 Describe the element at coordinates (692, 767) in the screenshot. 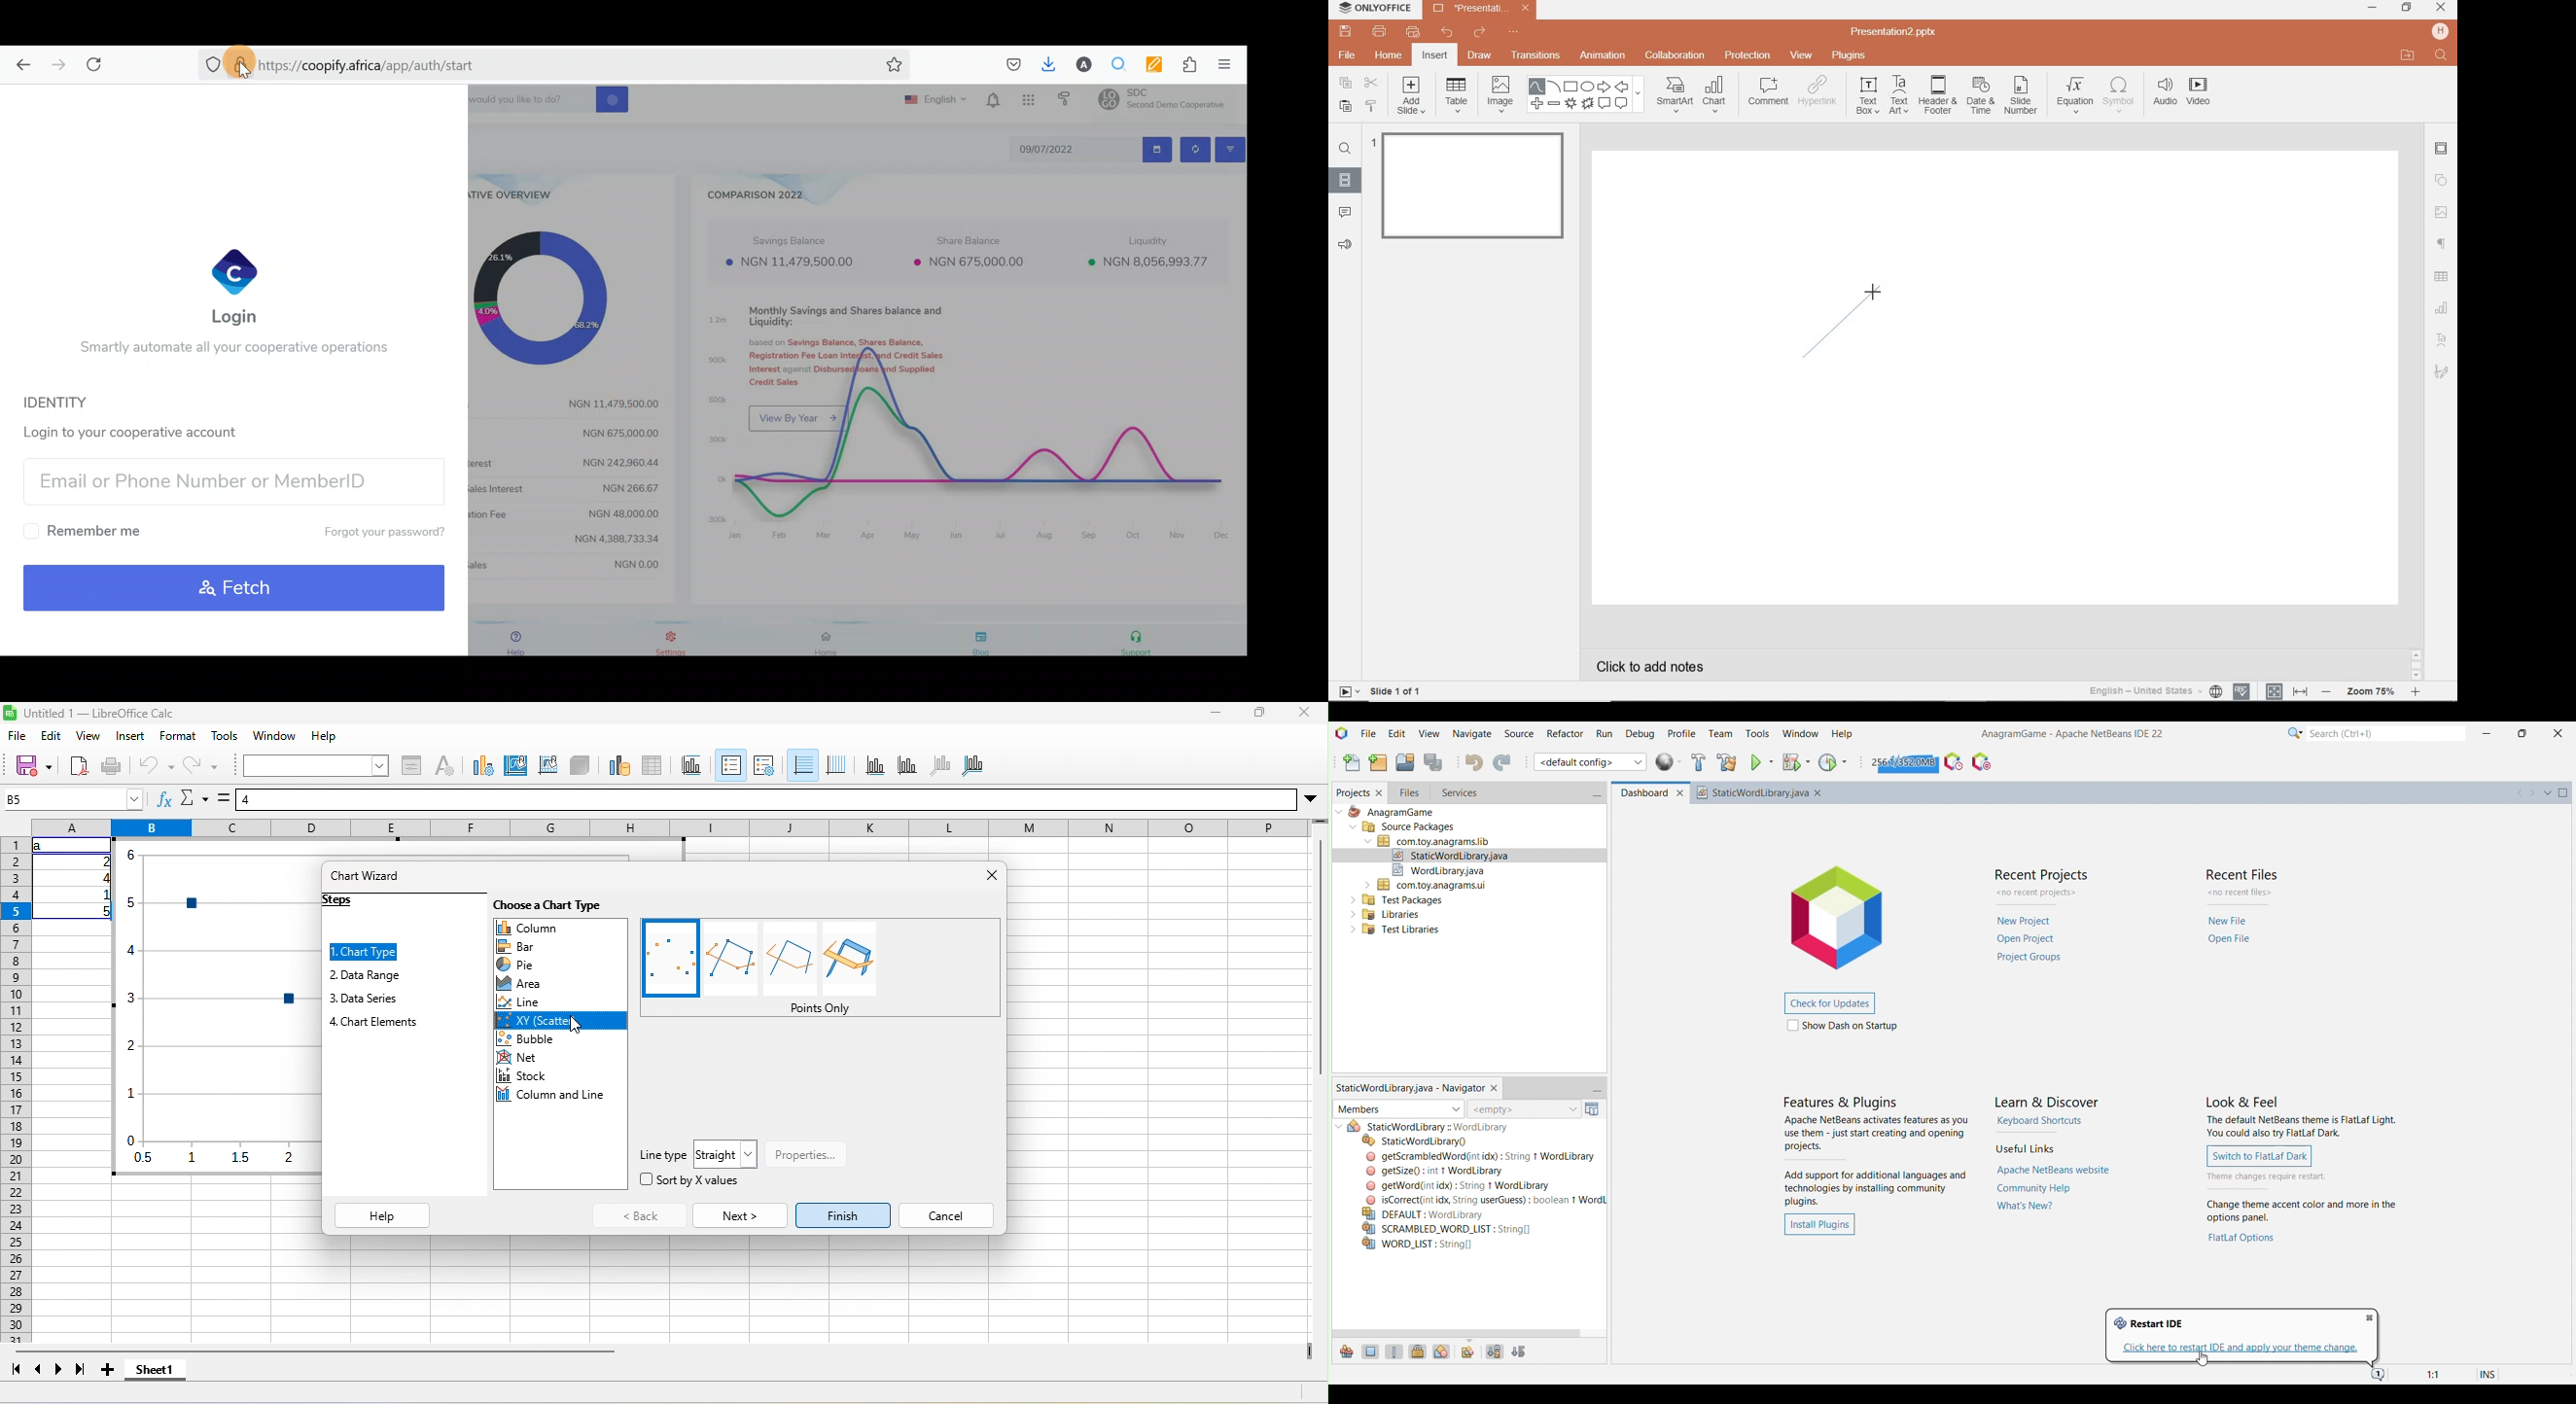

I see `title` at that location.